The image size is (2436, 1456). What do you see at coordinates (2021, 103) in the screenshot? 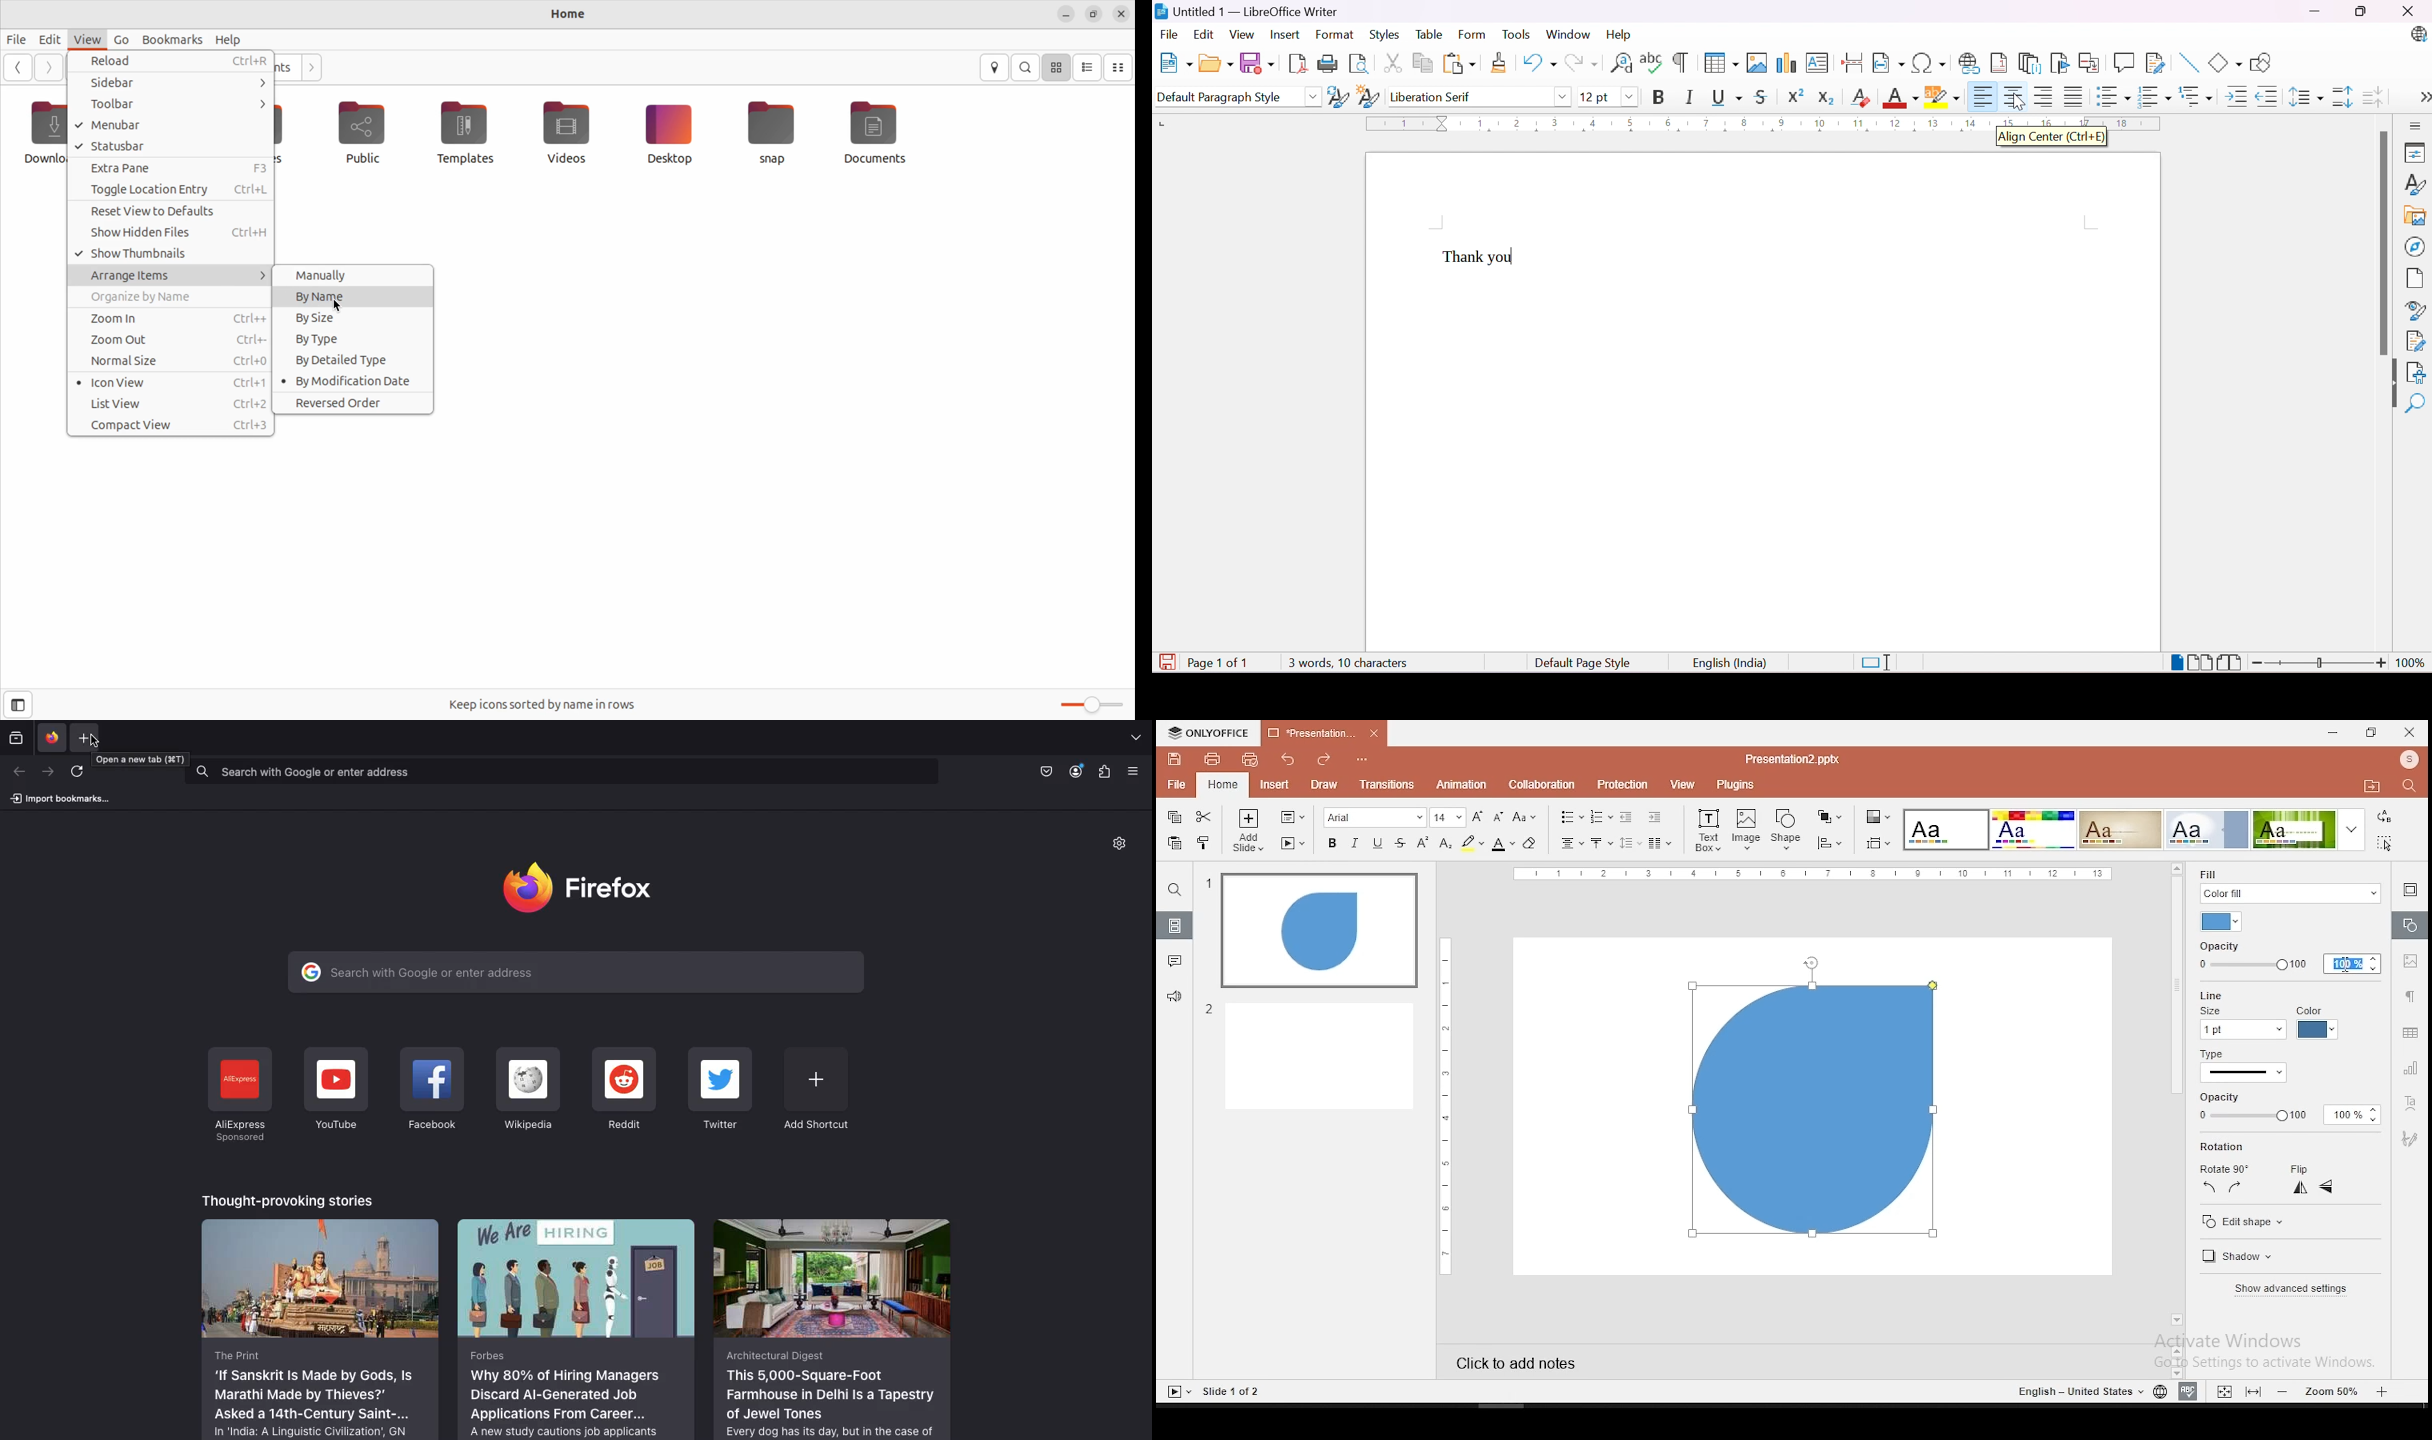
I see `Cursor` at bounding box center [2021, 103].